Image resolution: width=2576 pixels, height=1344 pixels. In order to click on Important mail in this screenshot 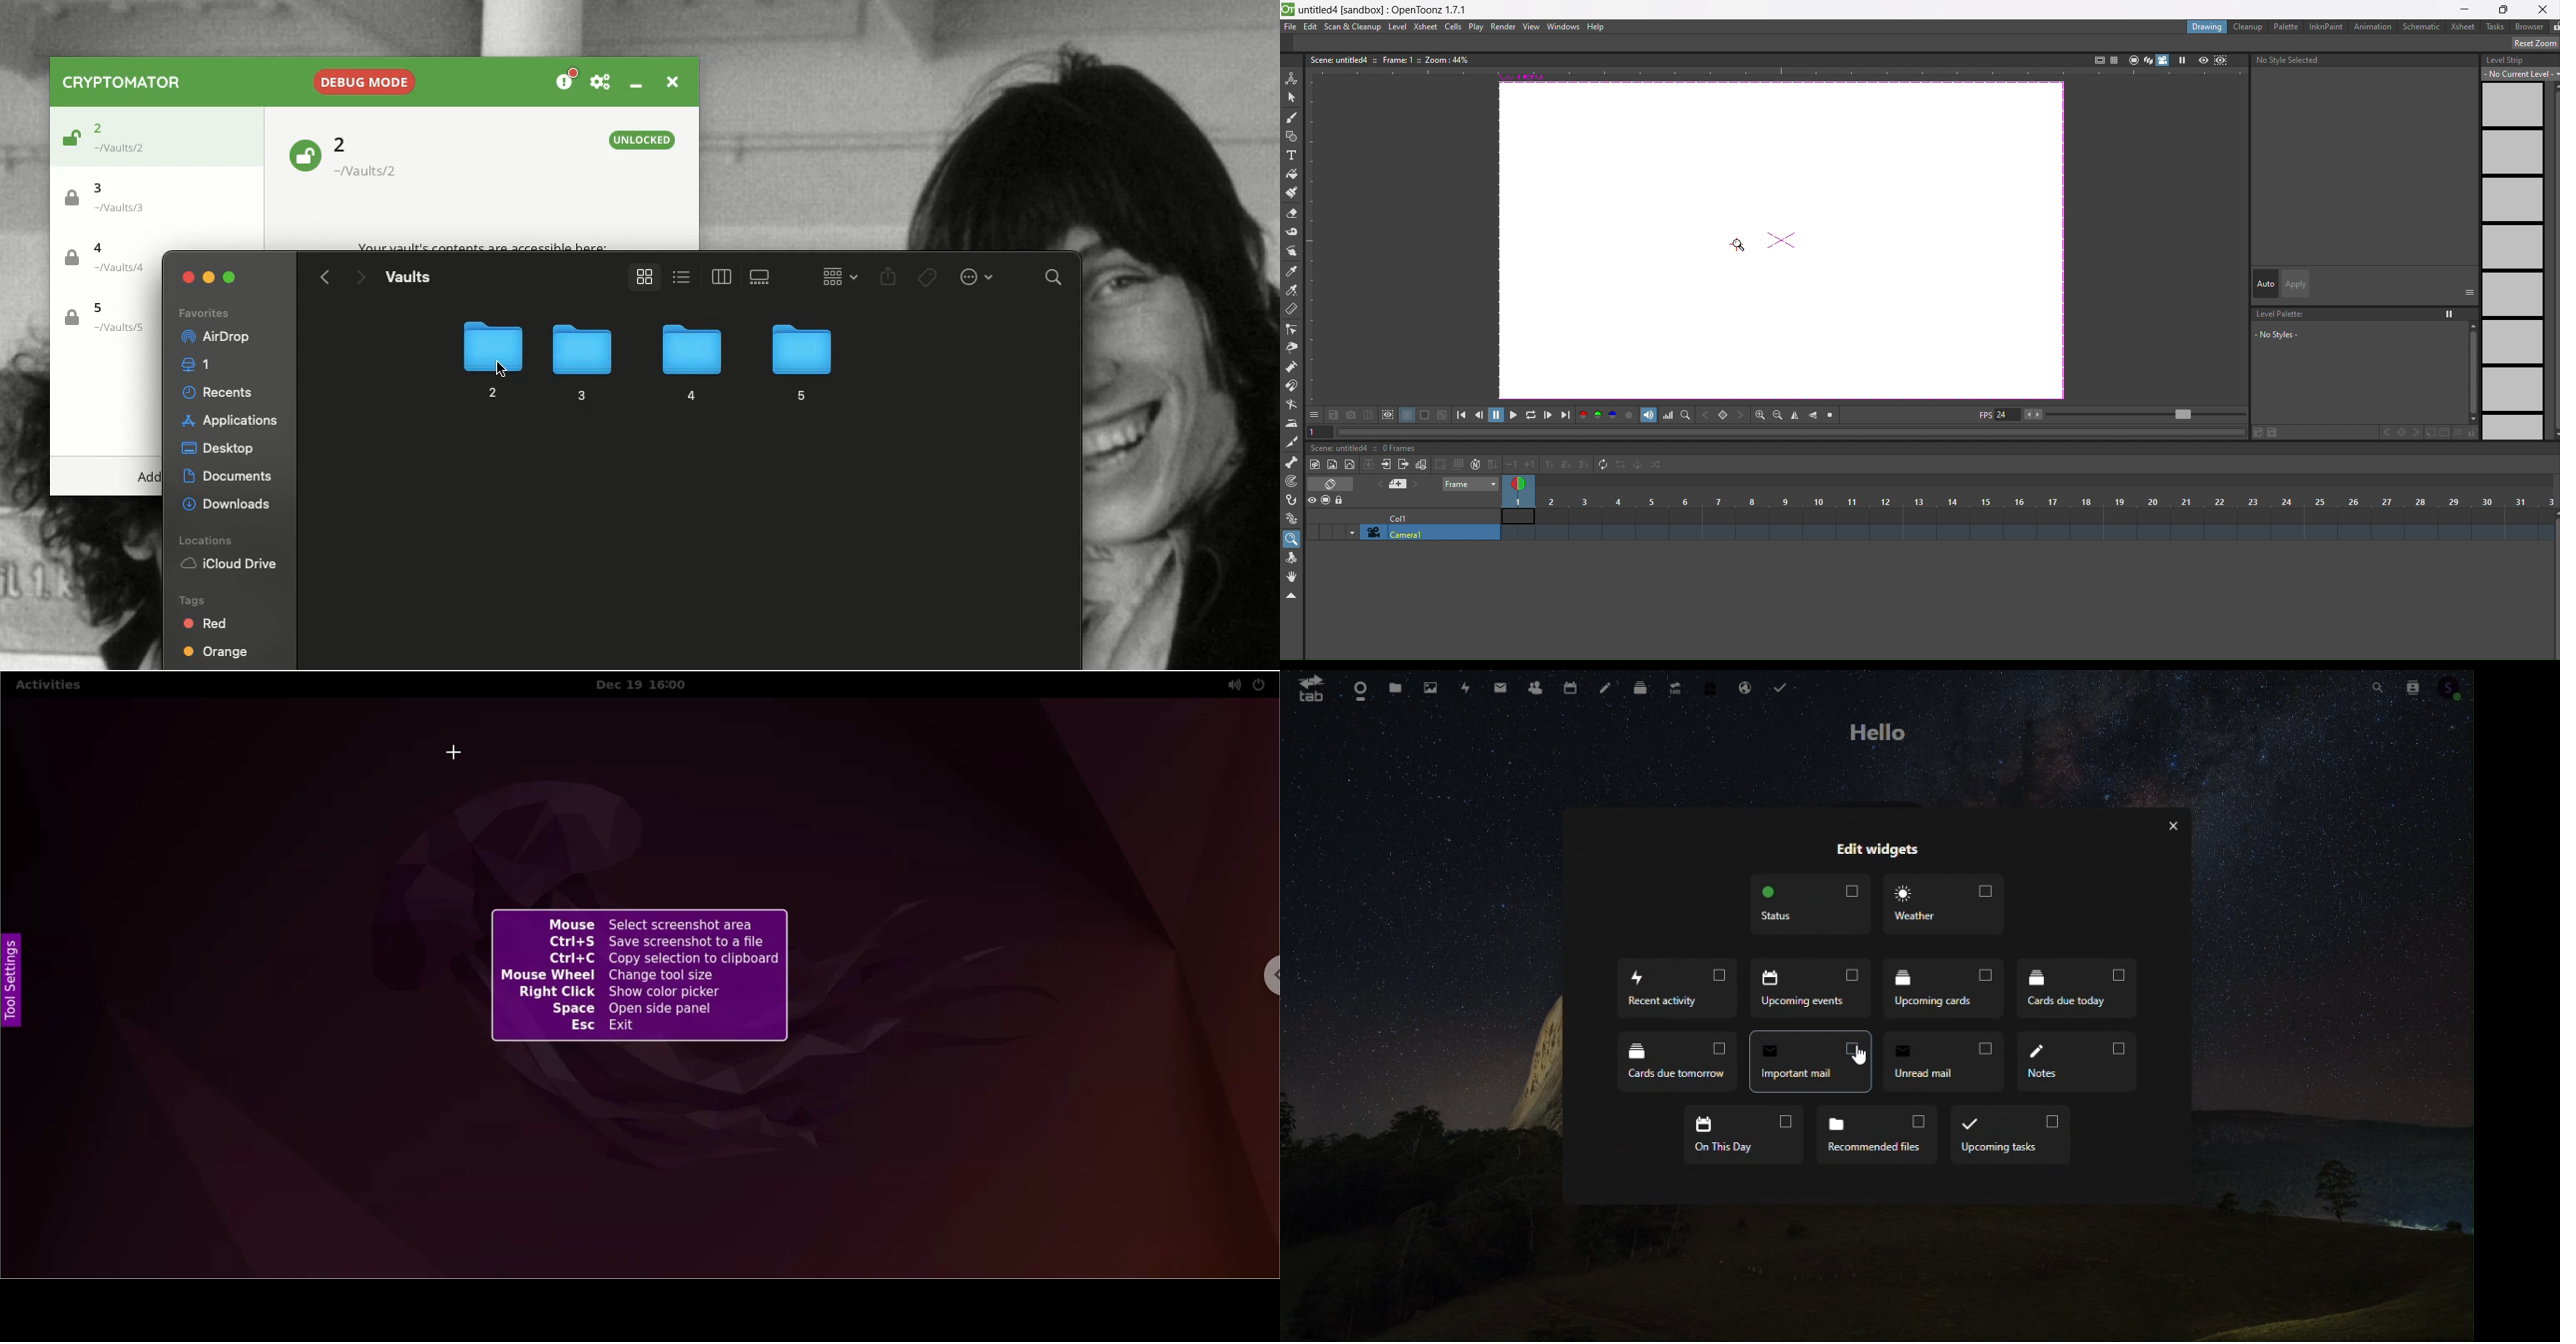, I will do `click(1807, 1061)`.